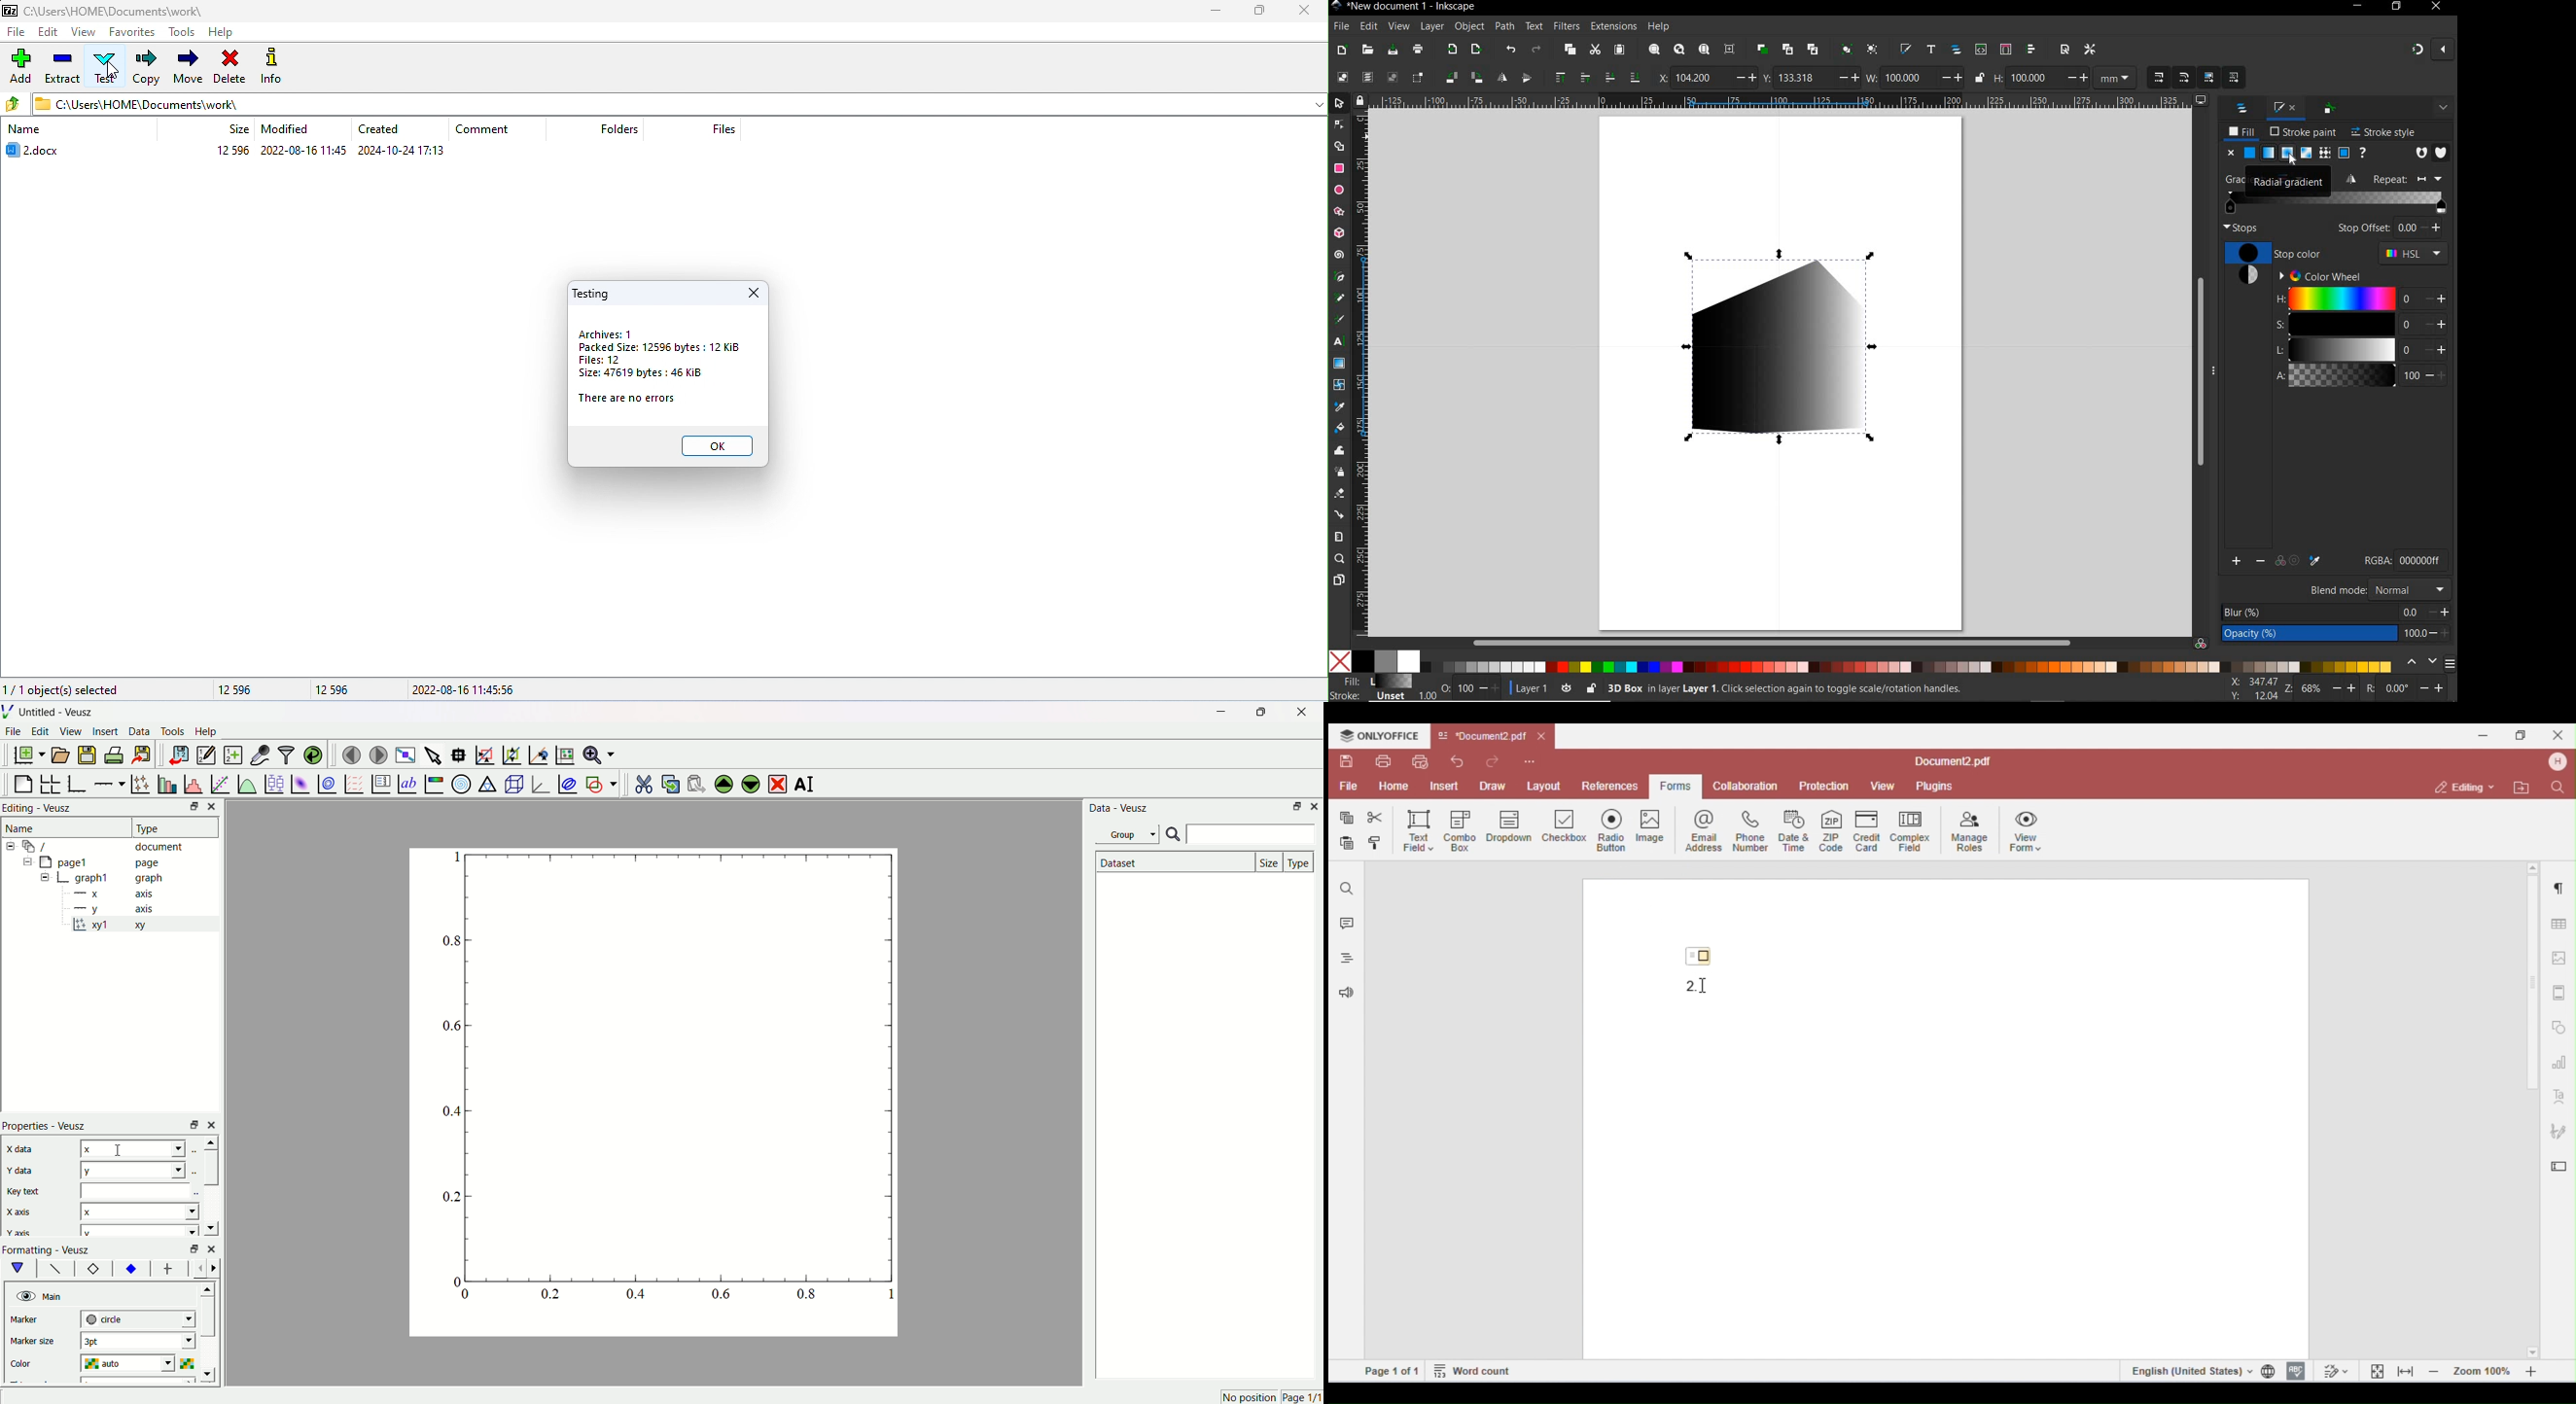 This screenshot has height=1428, width=2576. What do you see at coordinates (599, 754) in the screenshot?
I see `zoom functions` at bounding box center [599, 754].